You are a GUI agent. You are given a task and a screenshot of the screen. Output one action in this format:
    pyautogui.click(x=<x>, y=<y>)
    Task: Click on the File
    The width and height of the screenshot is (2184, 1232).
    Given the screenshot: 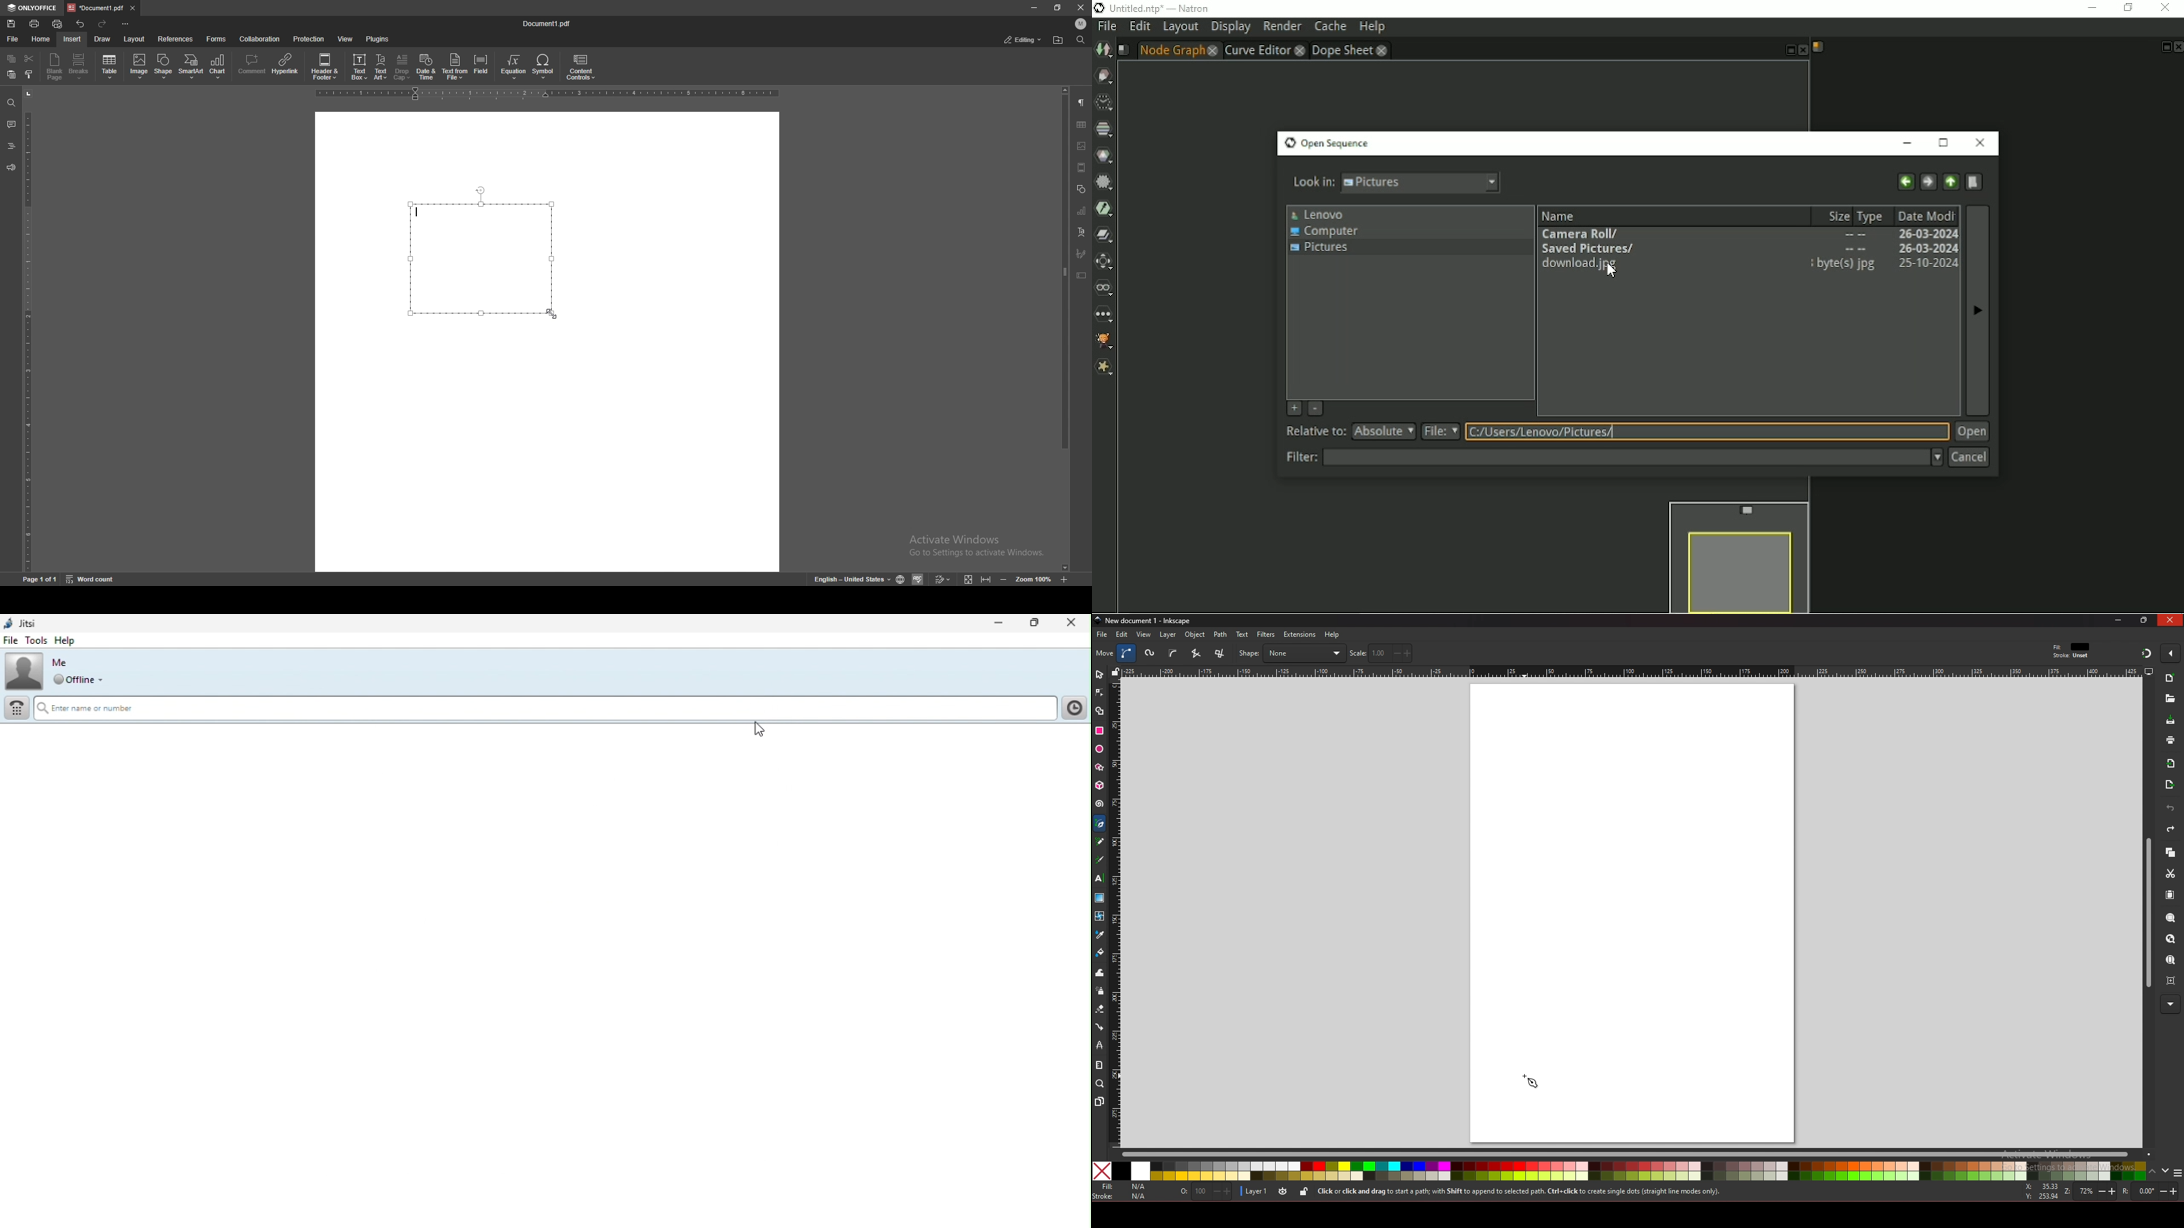 What is the action you would take?
    pyautogui.click(x=10, y=640)
    